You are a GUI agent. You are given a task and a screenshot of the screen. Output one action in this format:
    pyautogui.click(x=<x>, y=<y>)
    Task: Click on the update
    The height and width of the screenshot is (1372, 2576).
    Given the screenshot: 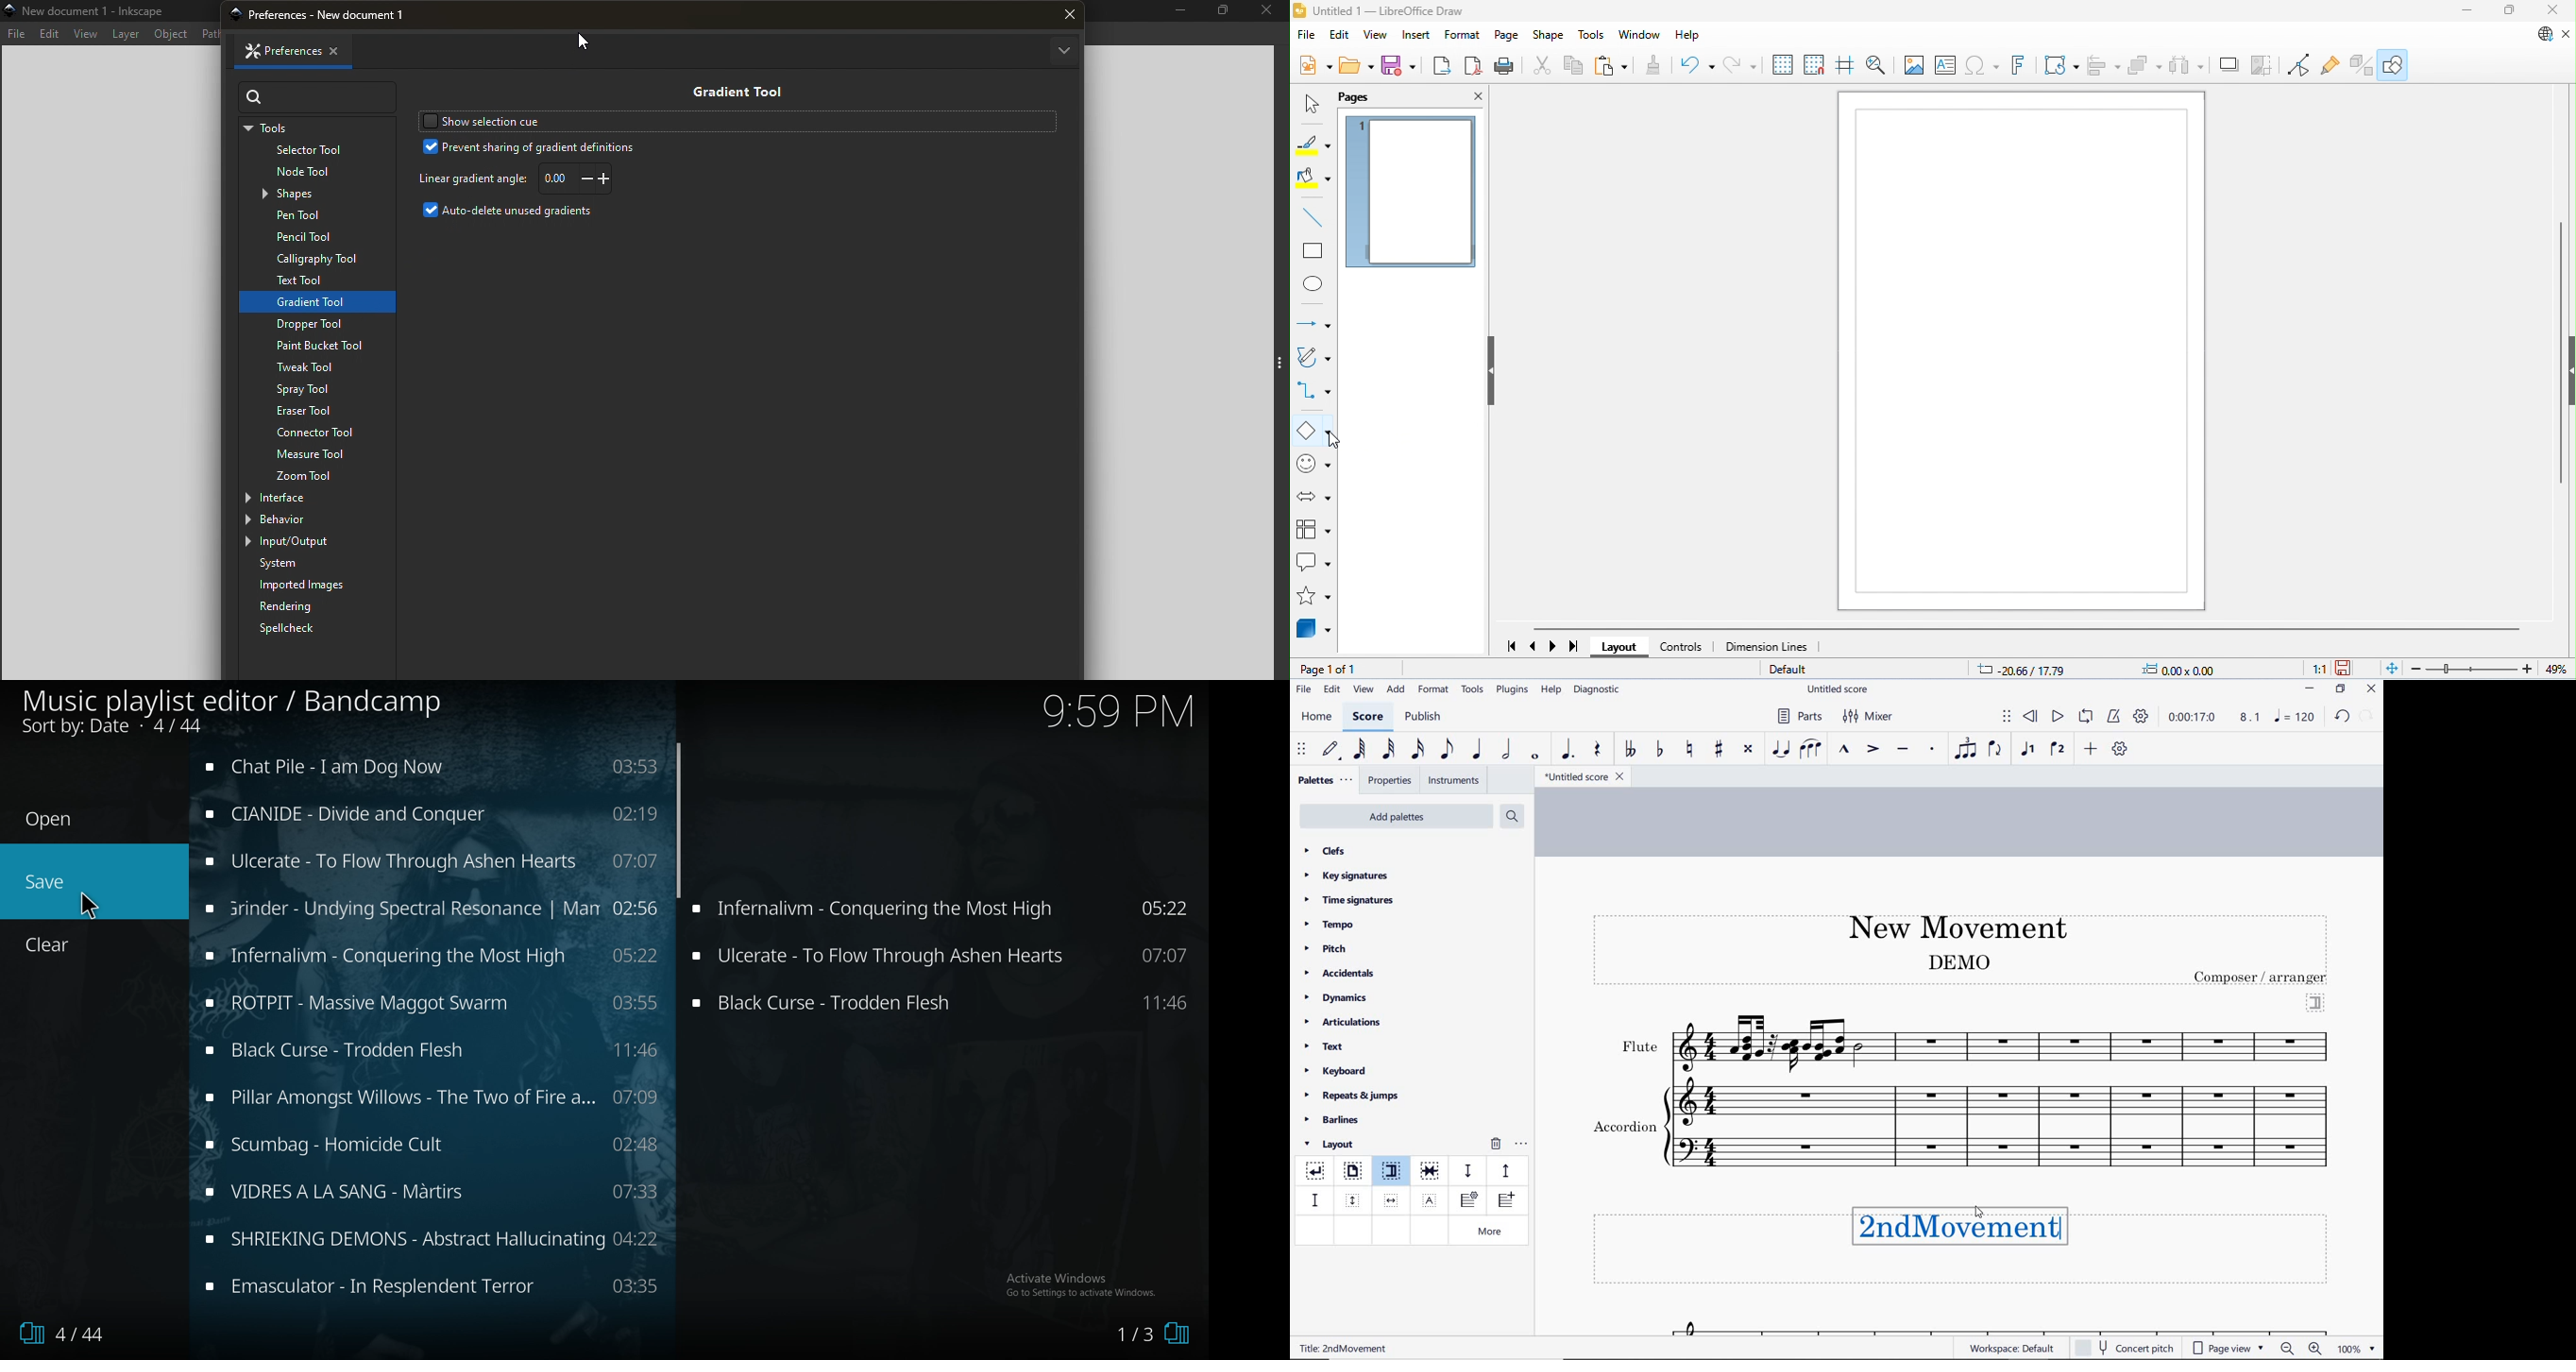 What is the action you would take?
    pyautogui.click(x=2546, y=34)
    